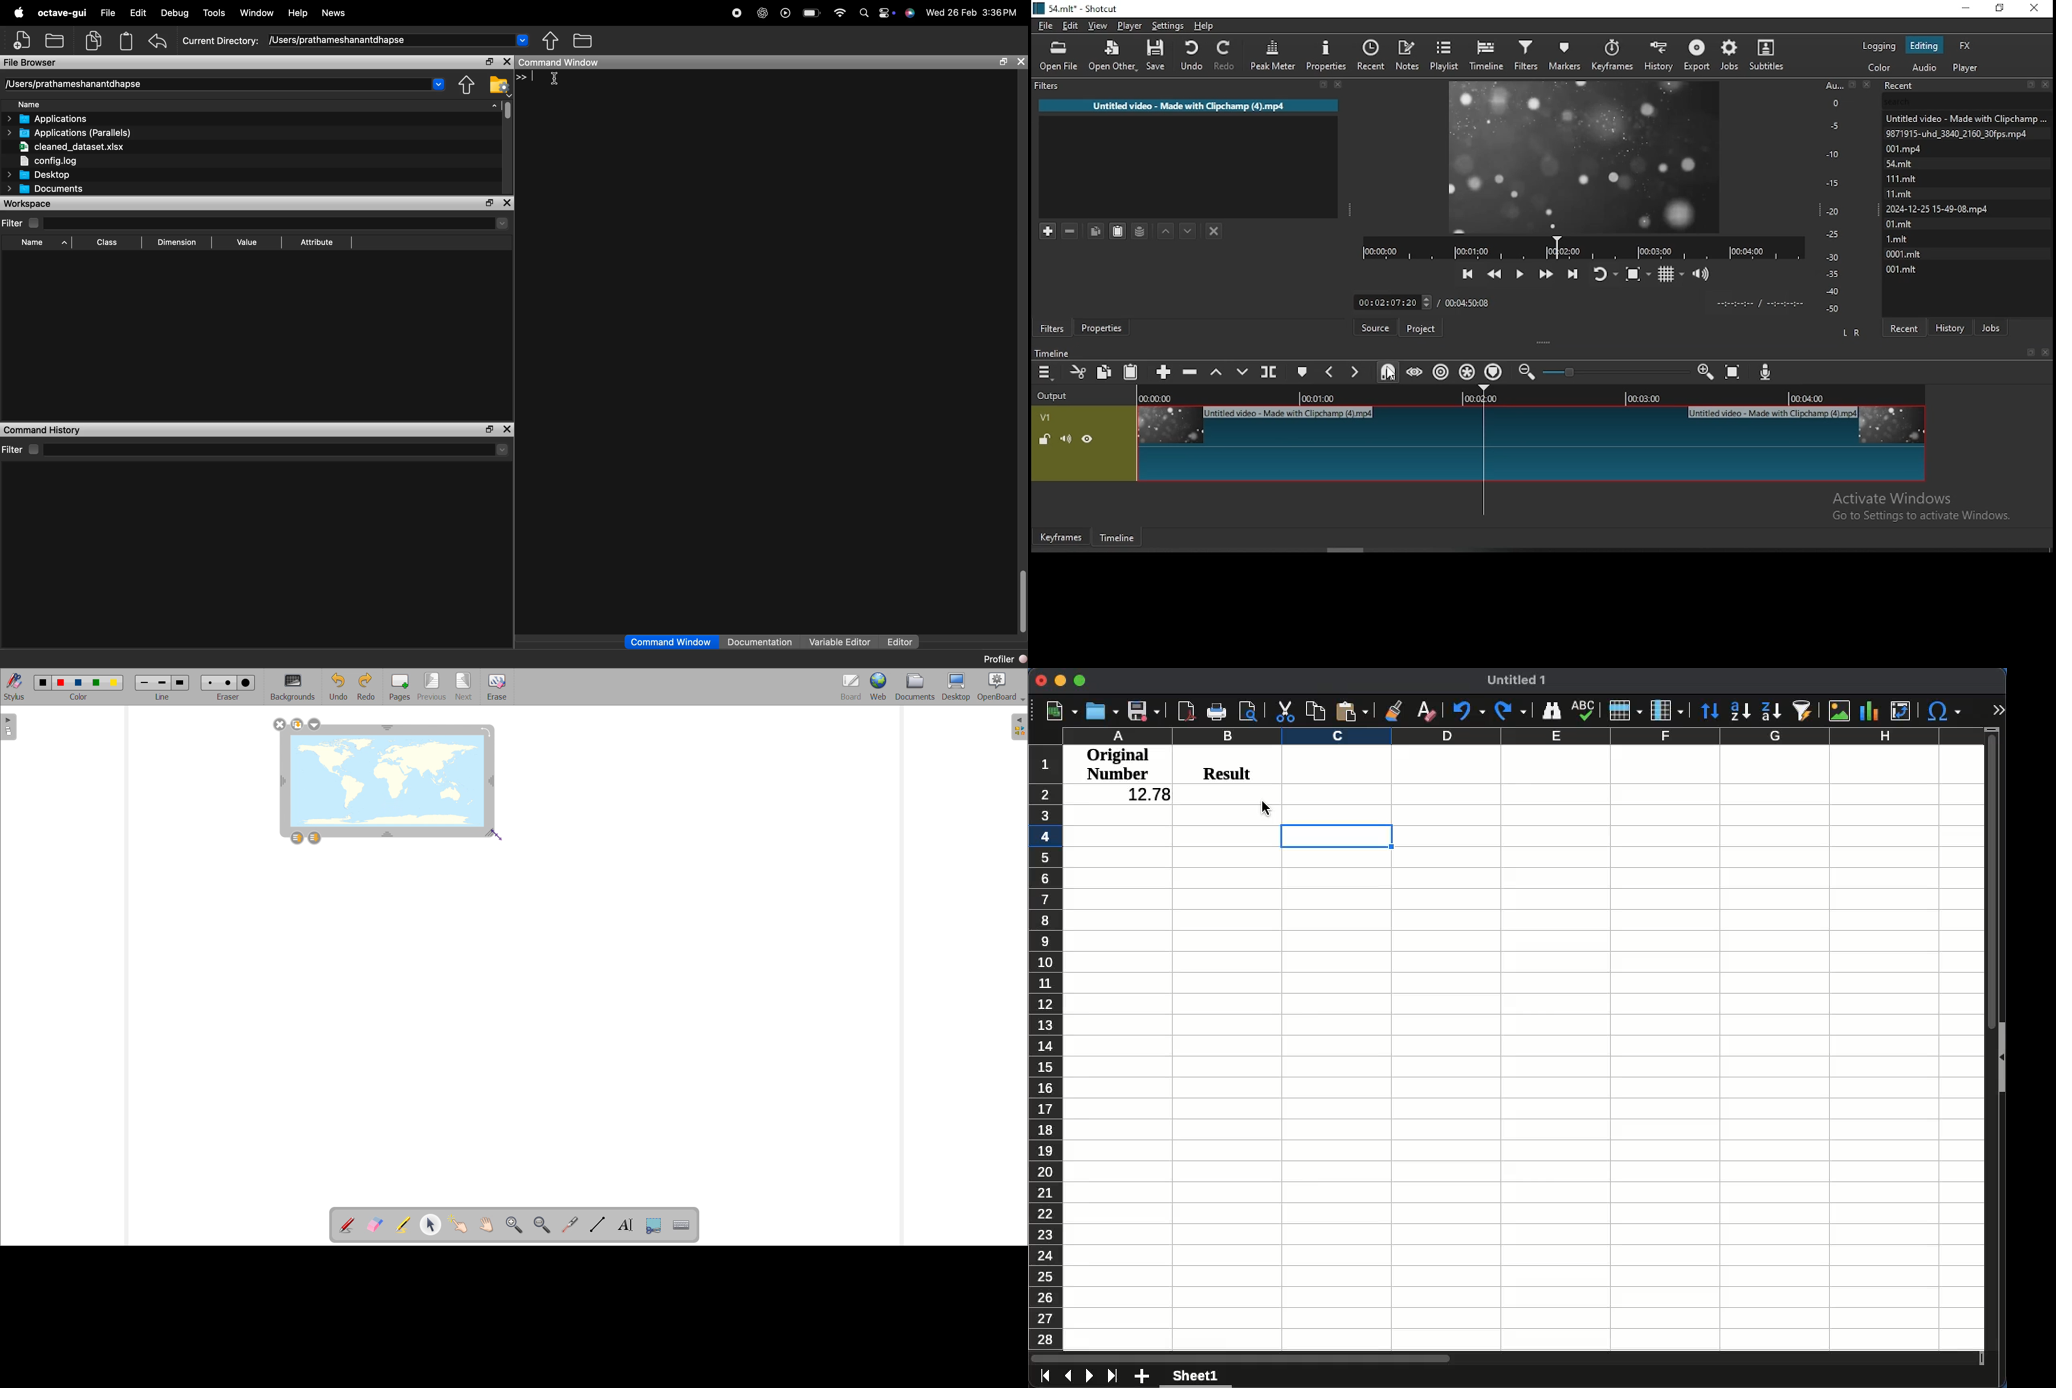 This screenshot has width=2072, height=1400. I want to click on jobs, so click(1732, 55).